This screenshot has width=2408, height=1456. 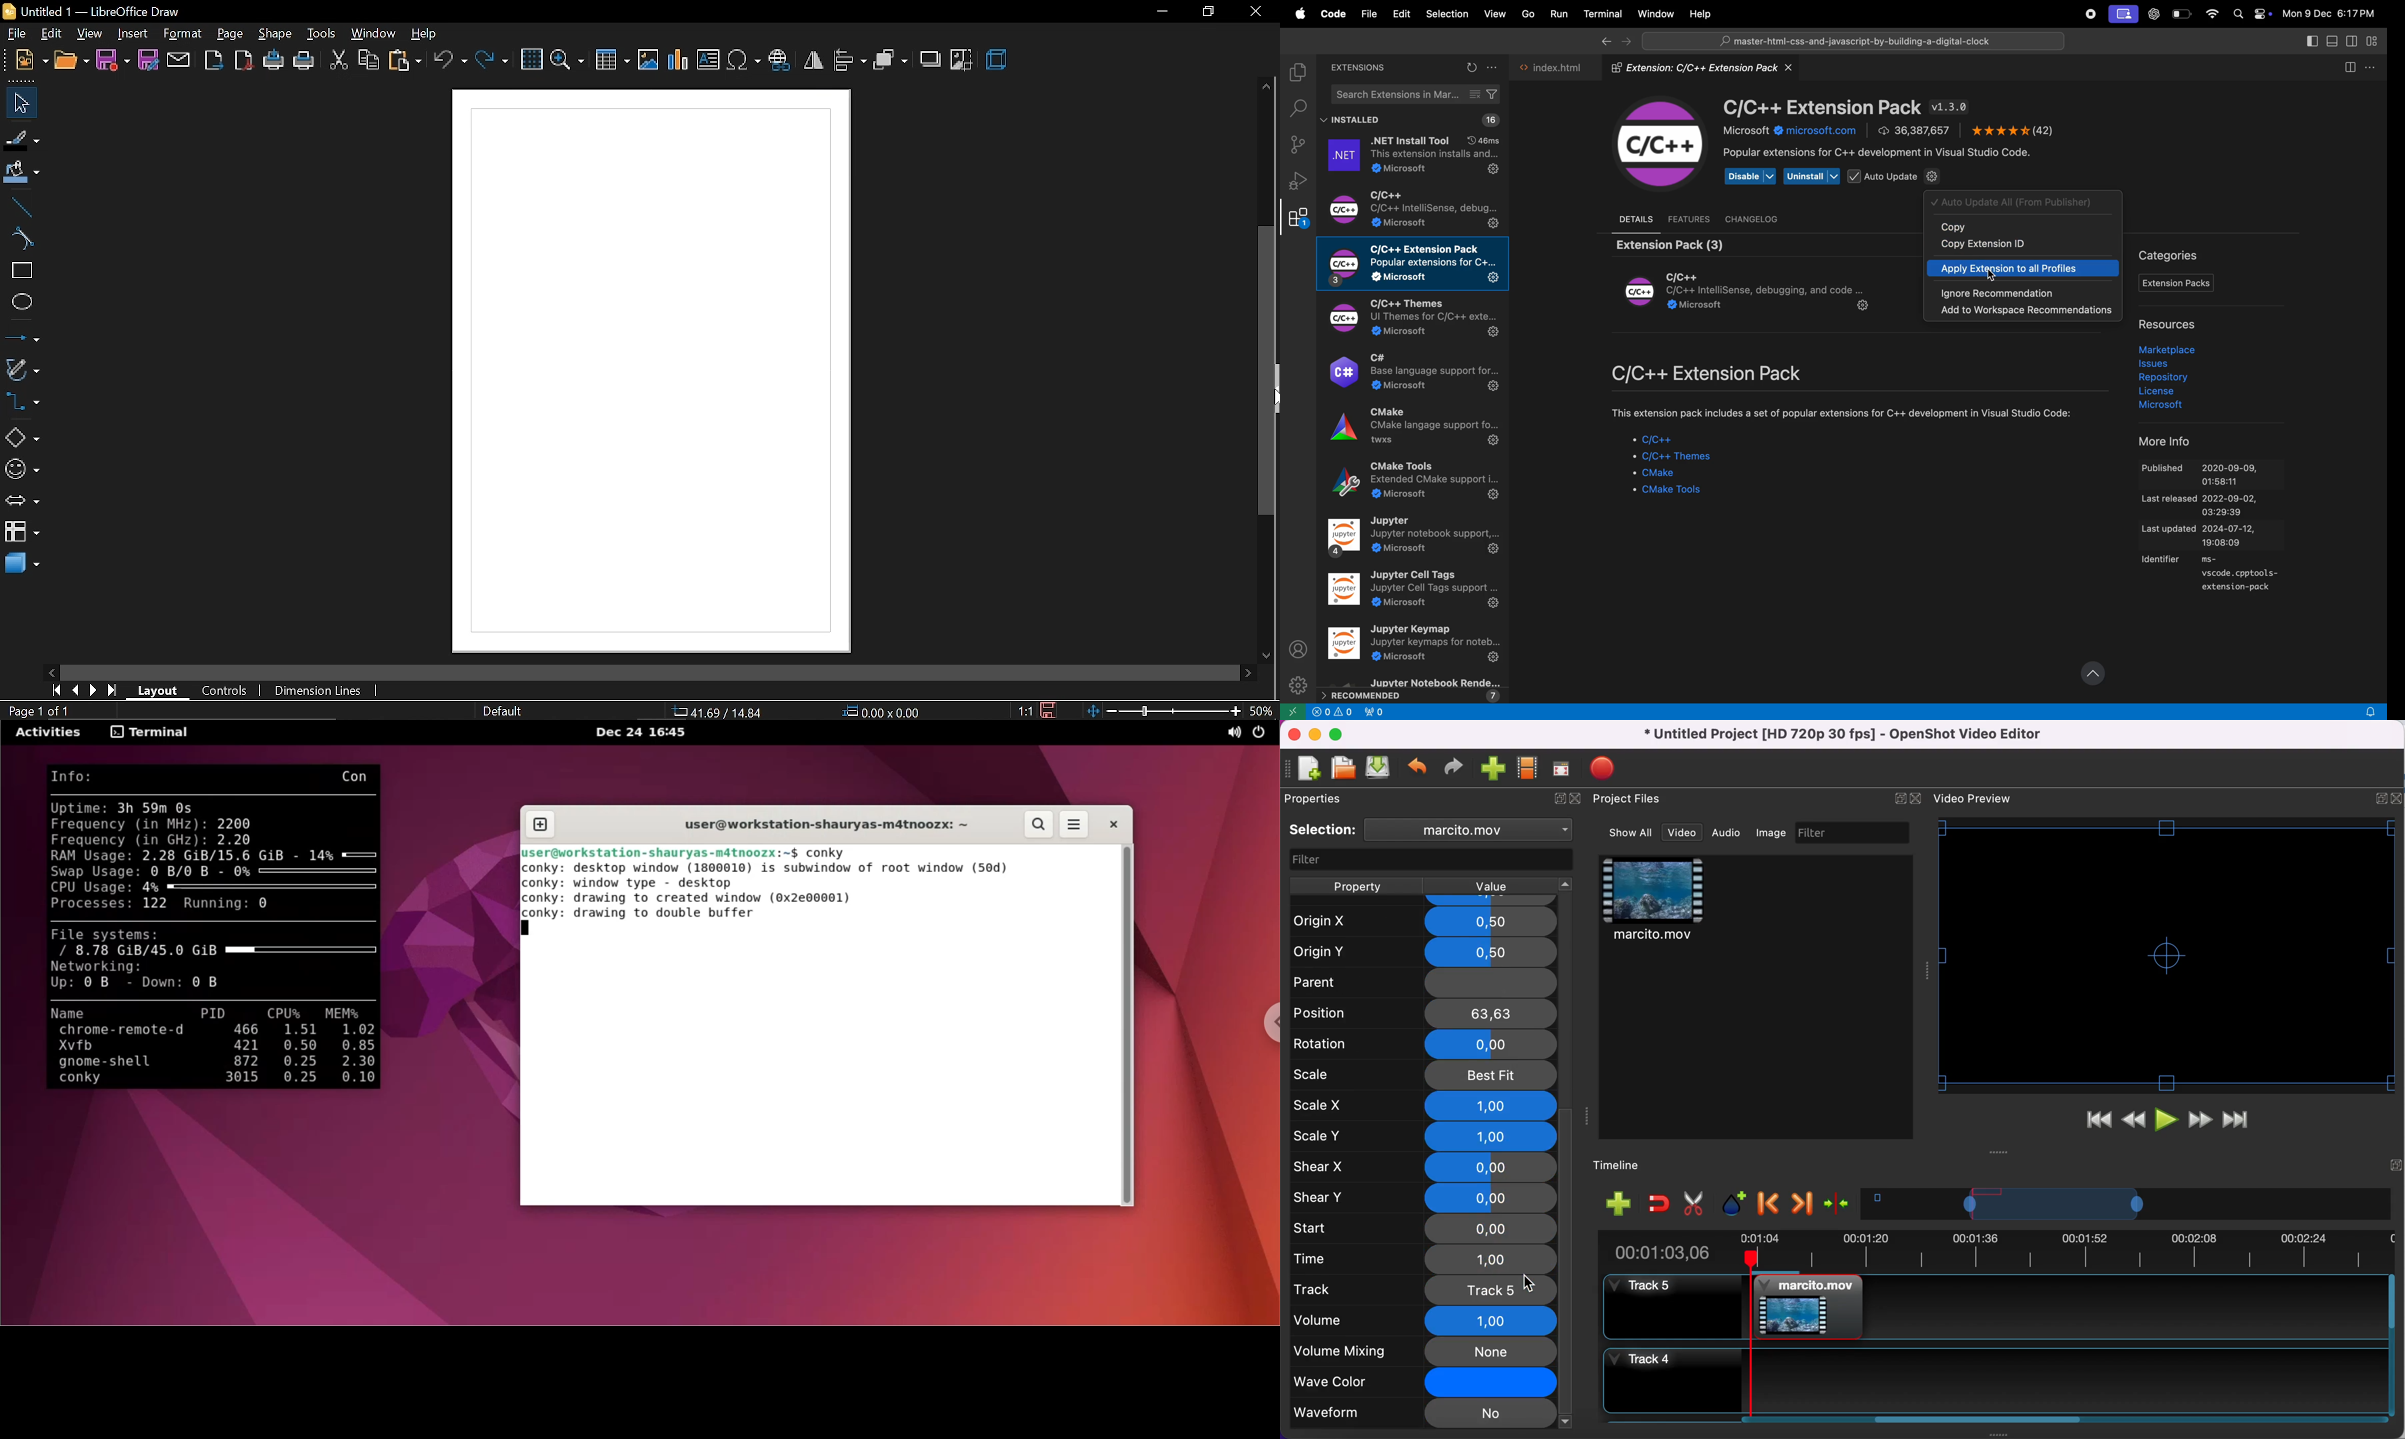 I want to click on chanel log, so click(x=1760, y=218).